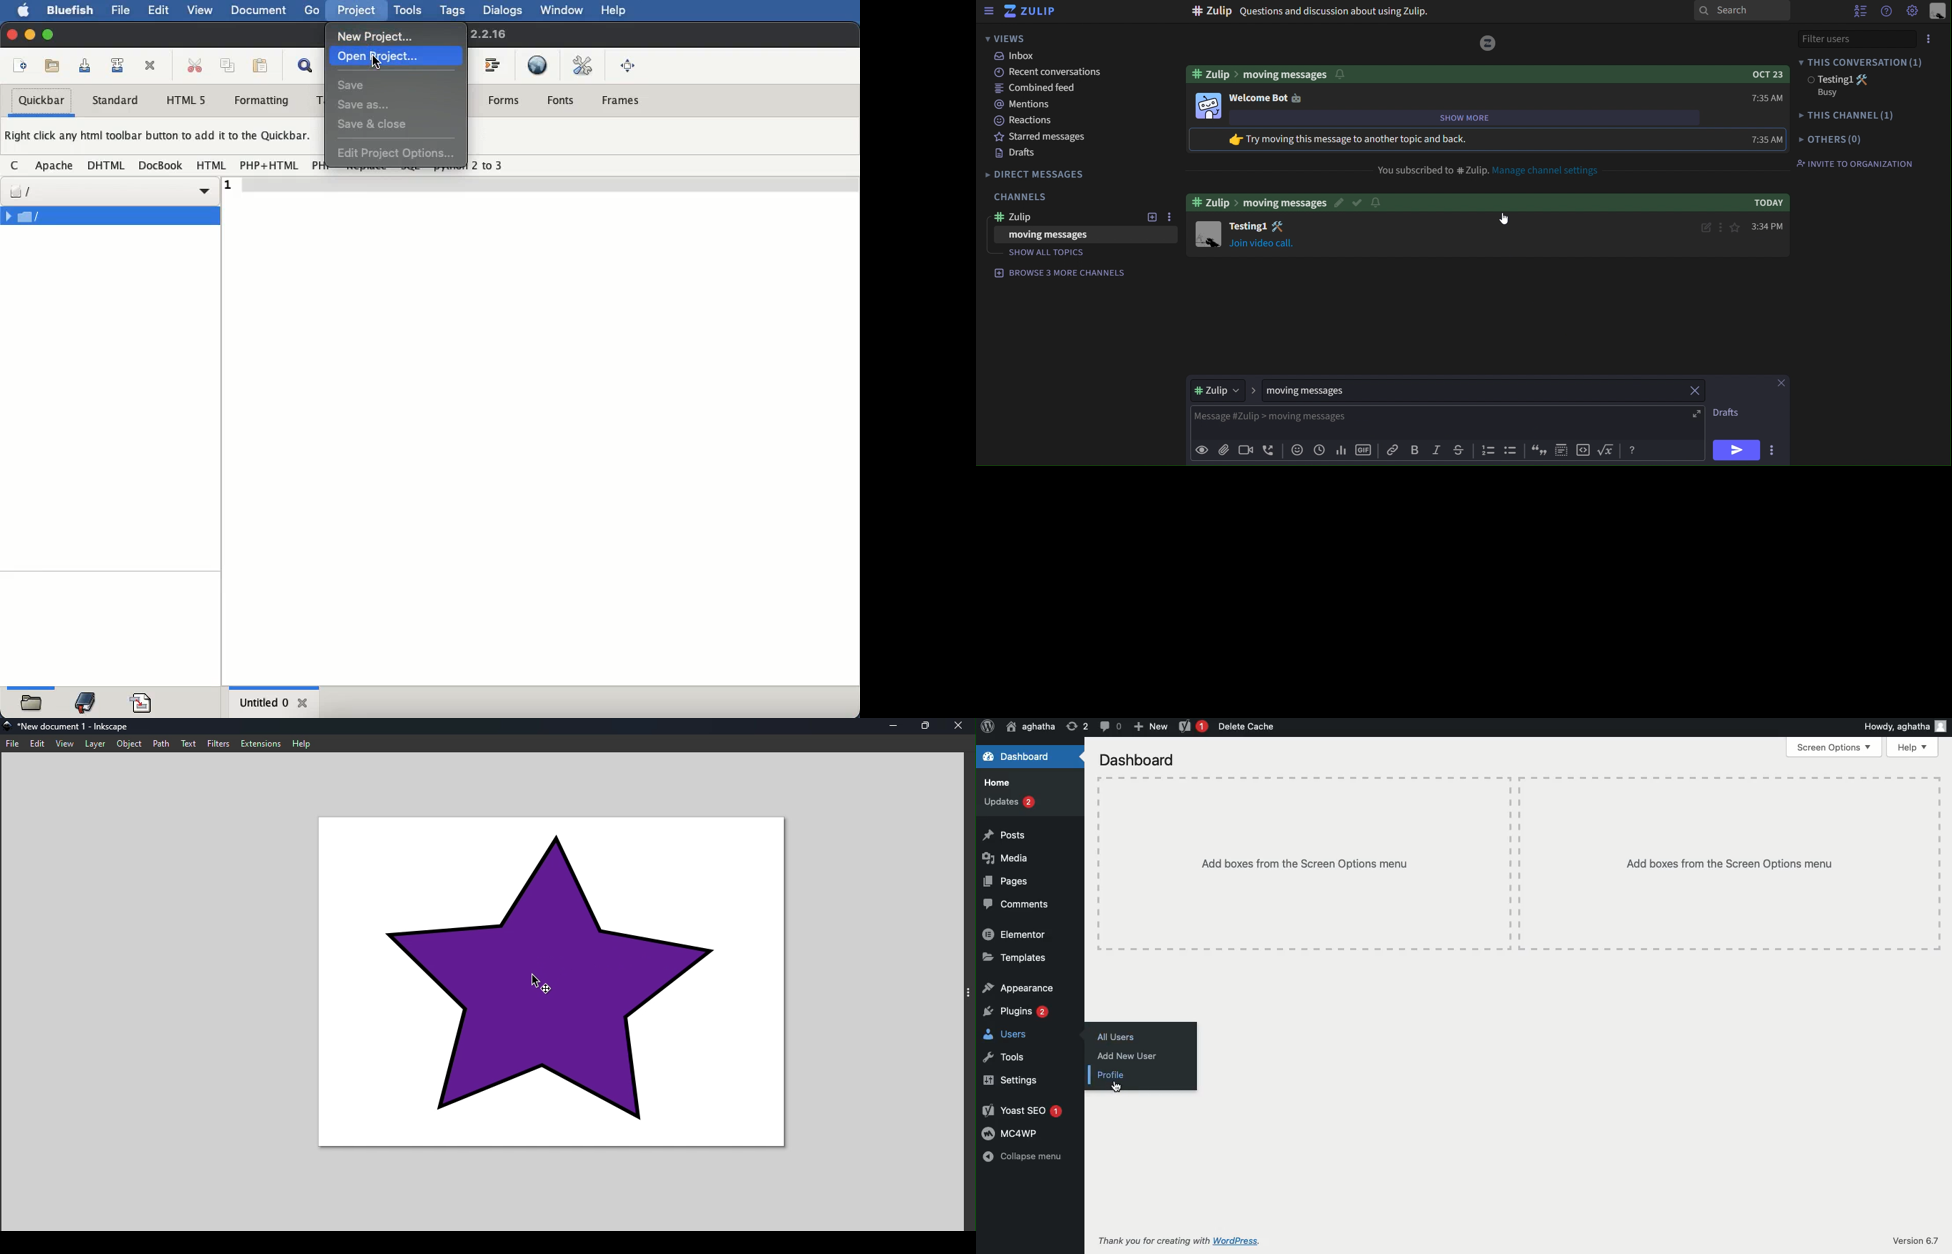 This screenshot has height=1260, width=1960. What do you see at coordinates (1340, 201) in the screenshot?
I see `edit` at bounding box center [1340, 201].